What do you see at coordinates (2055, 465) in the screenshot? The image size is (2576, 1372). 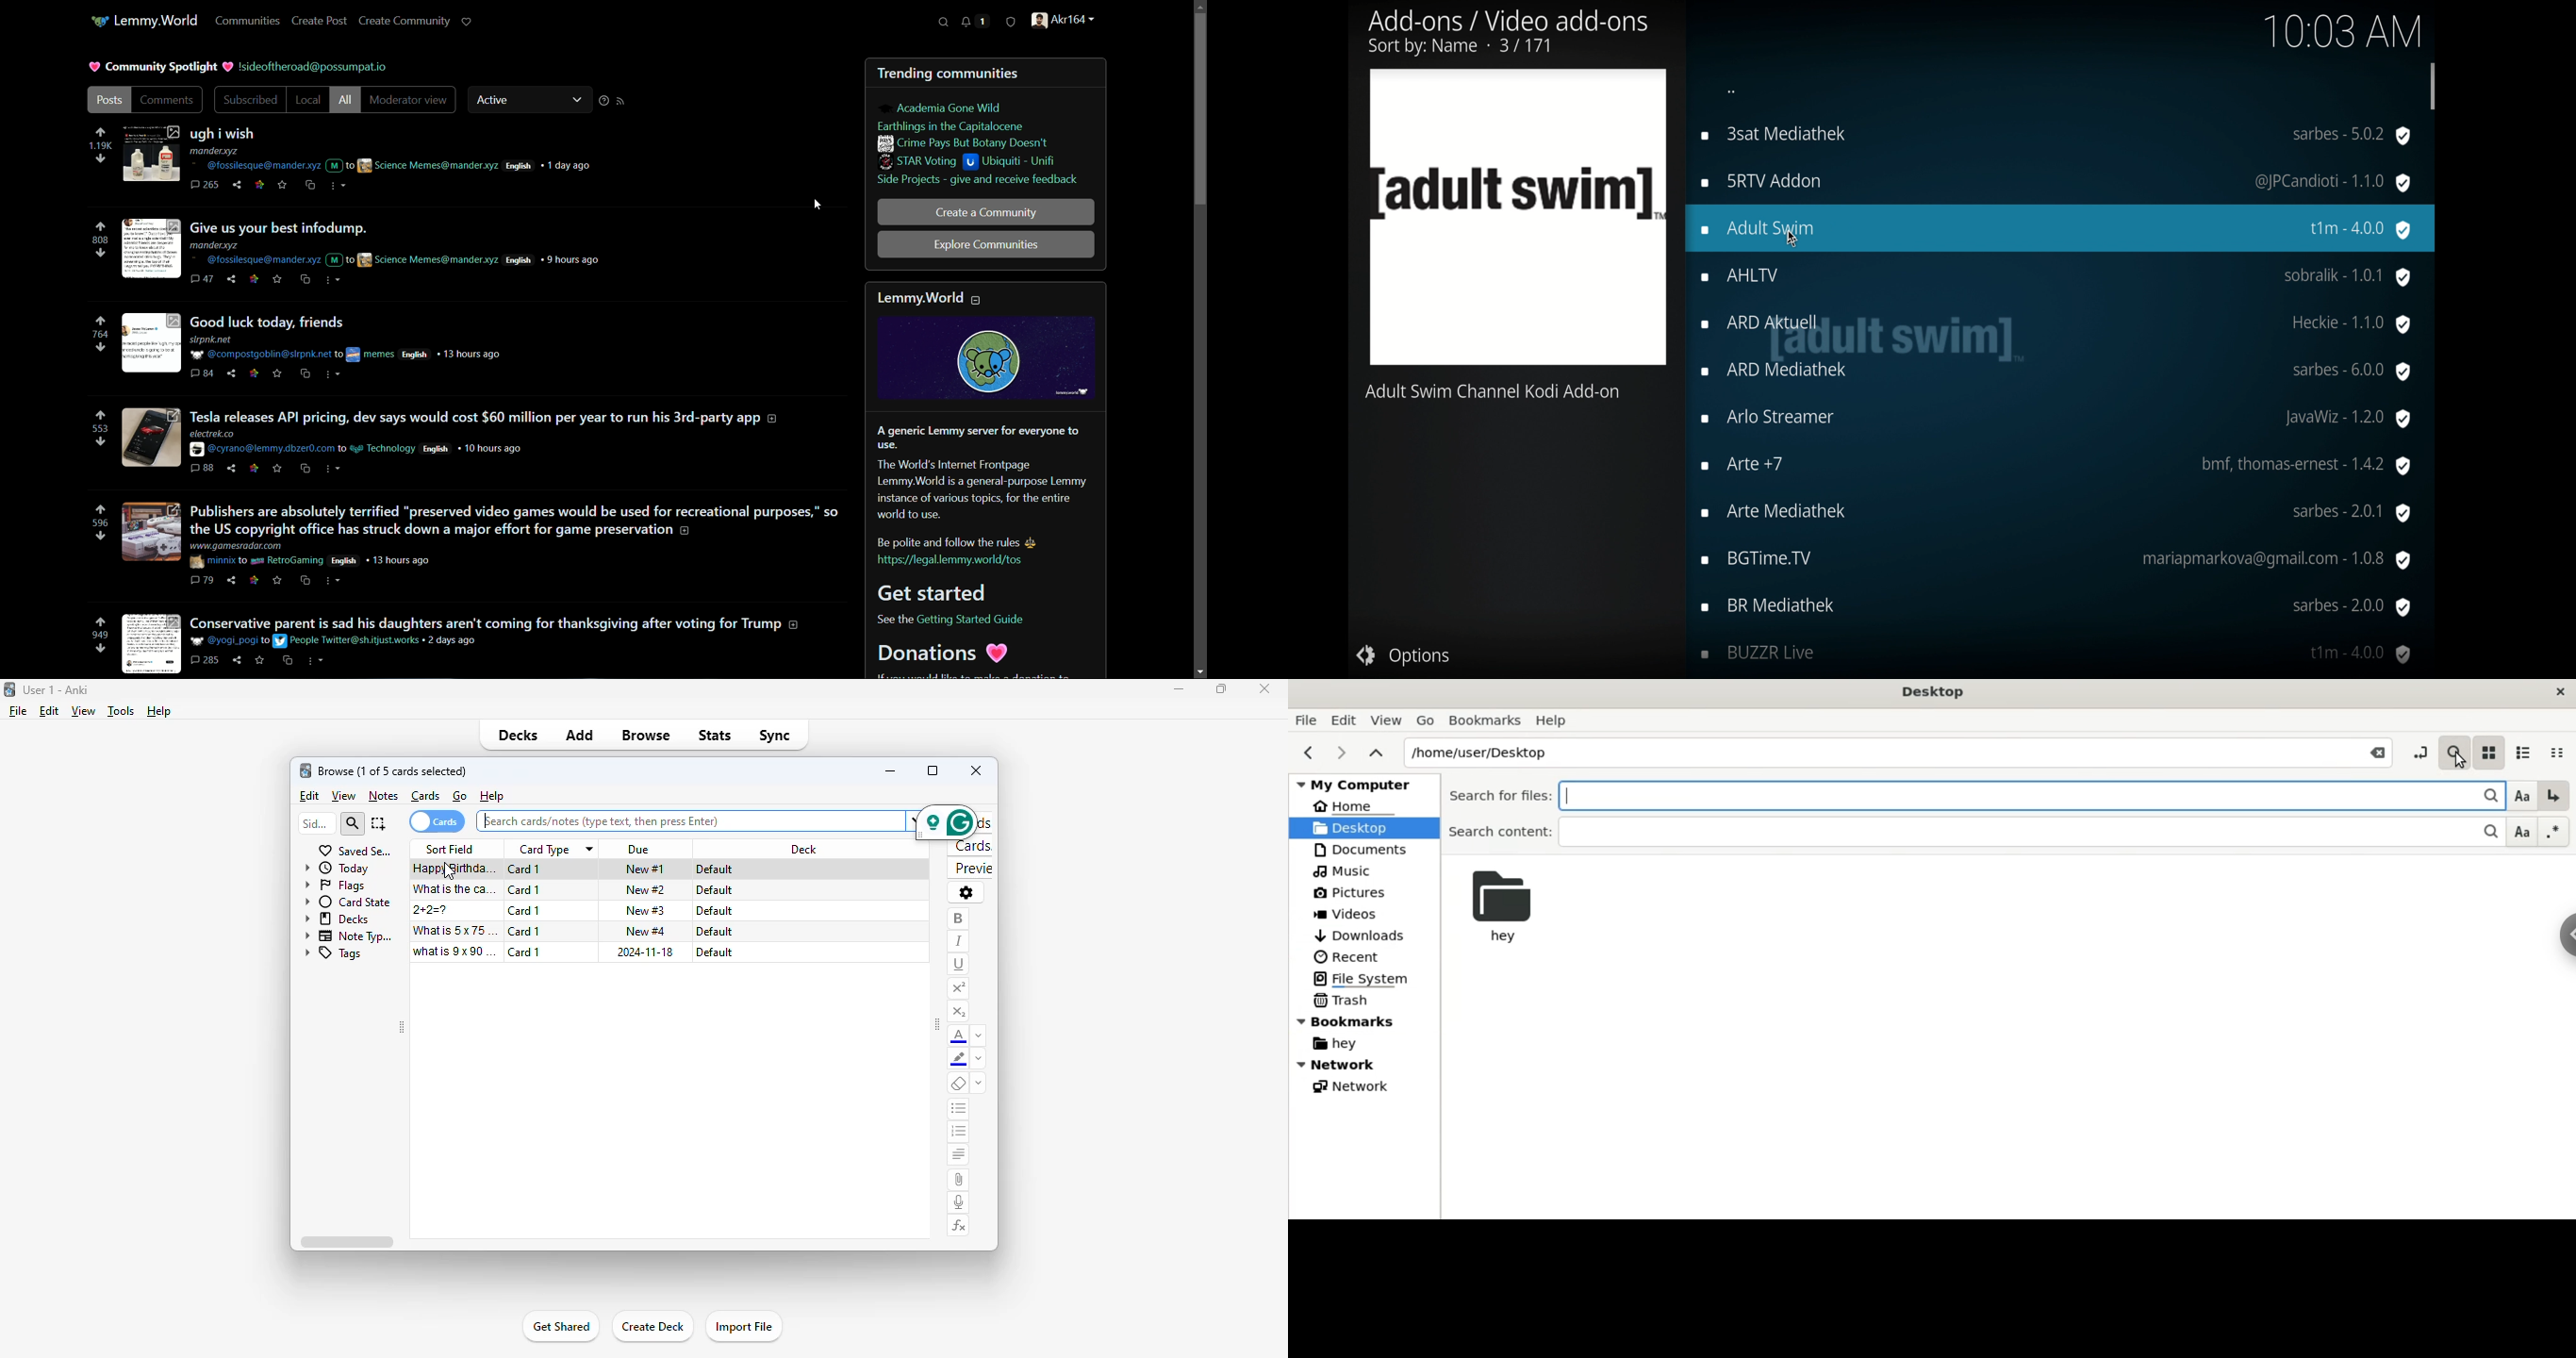 I see `arte` at bounding box center [2055, 465].